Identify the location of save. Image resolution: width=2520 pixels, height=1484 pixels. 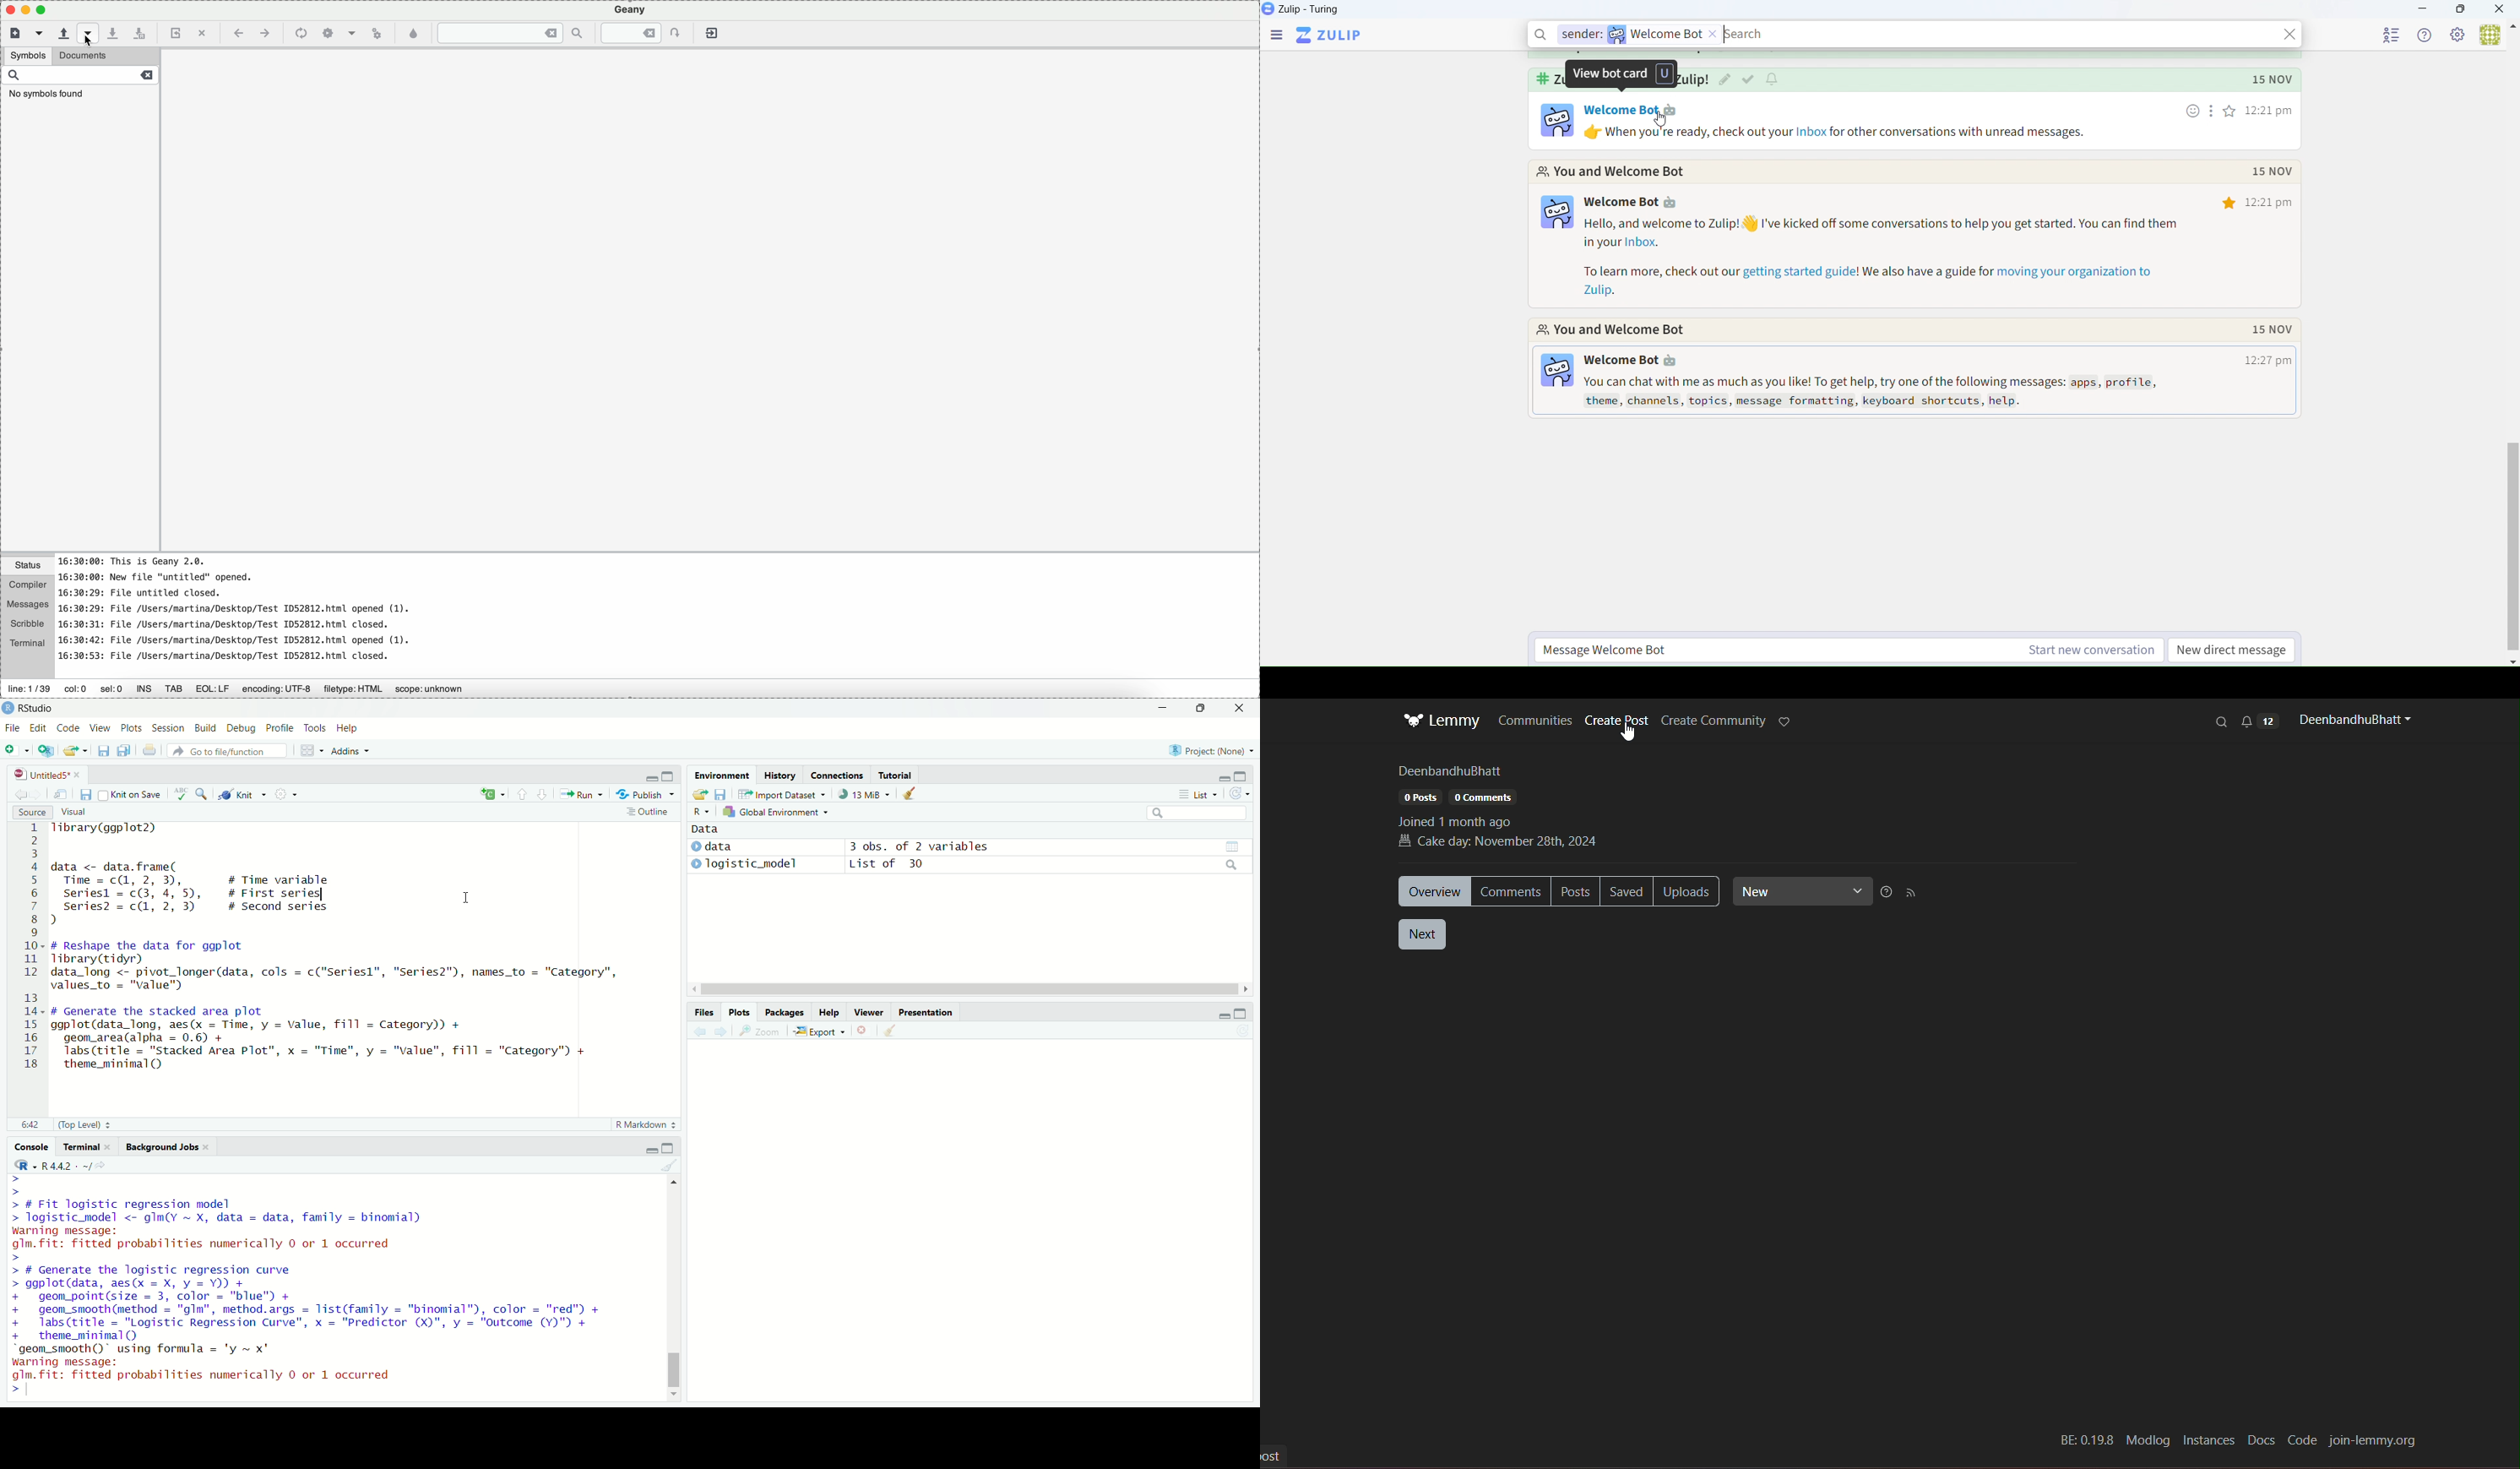
(84, 795).